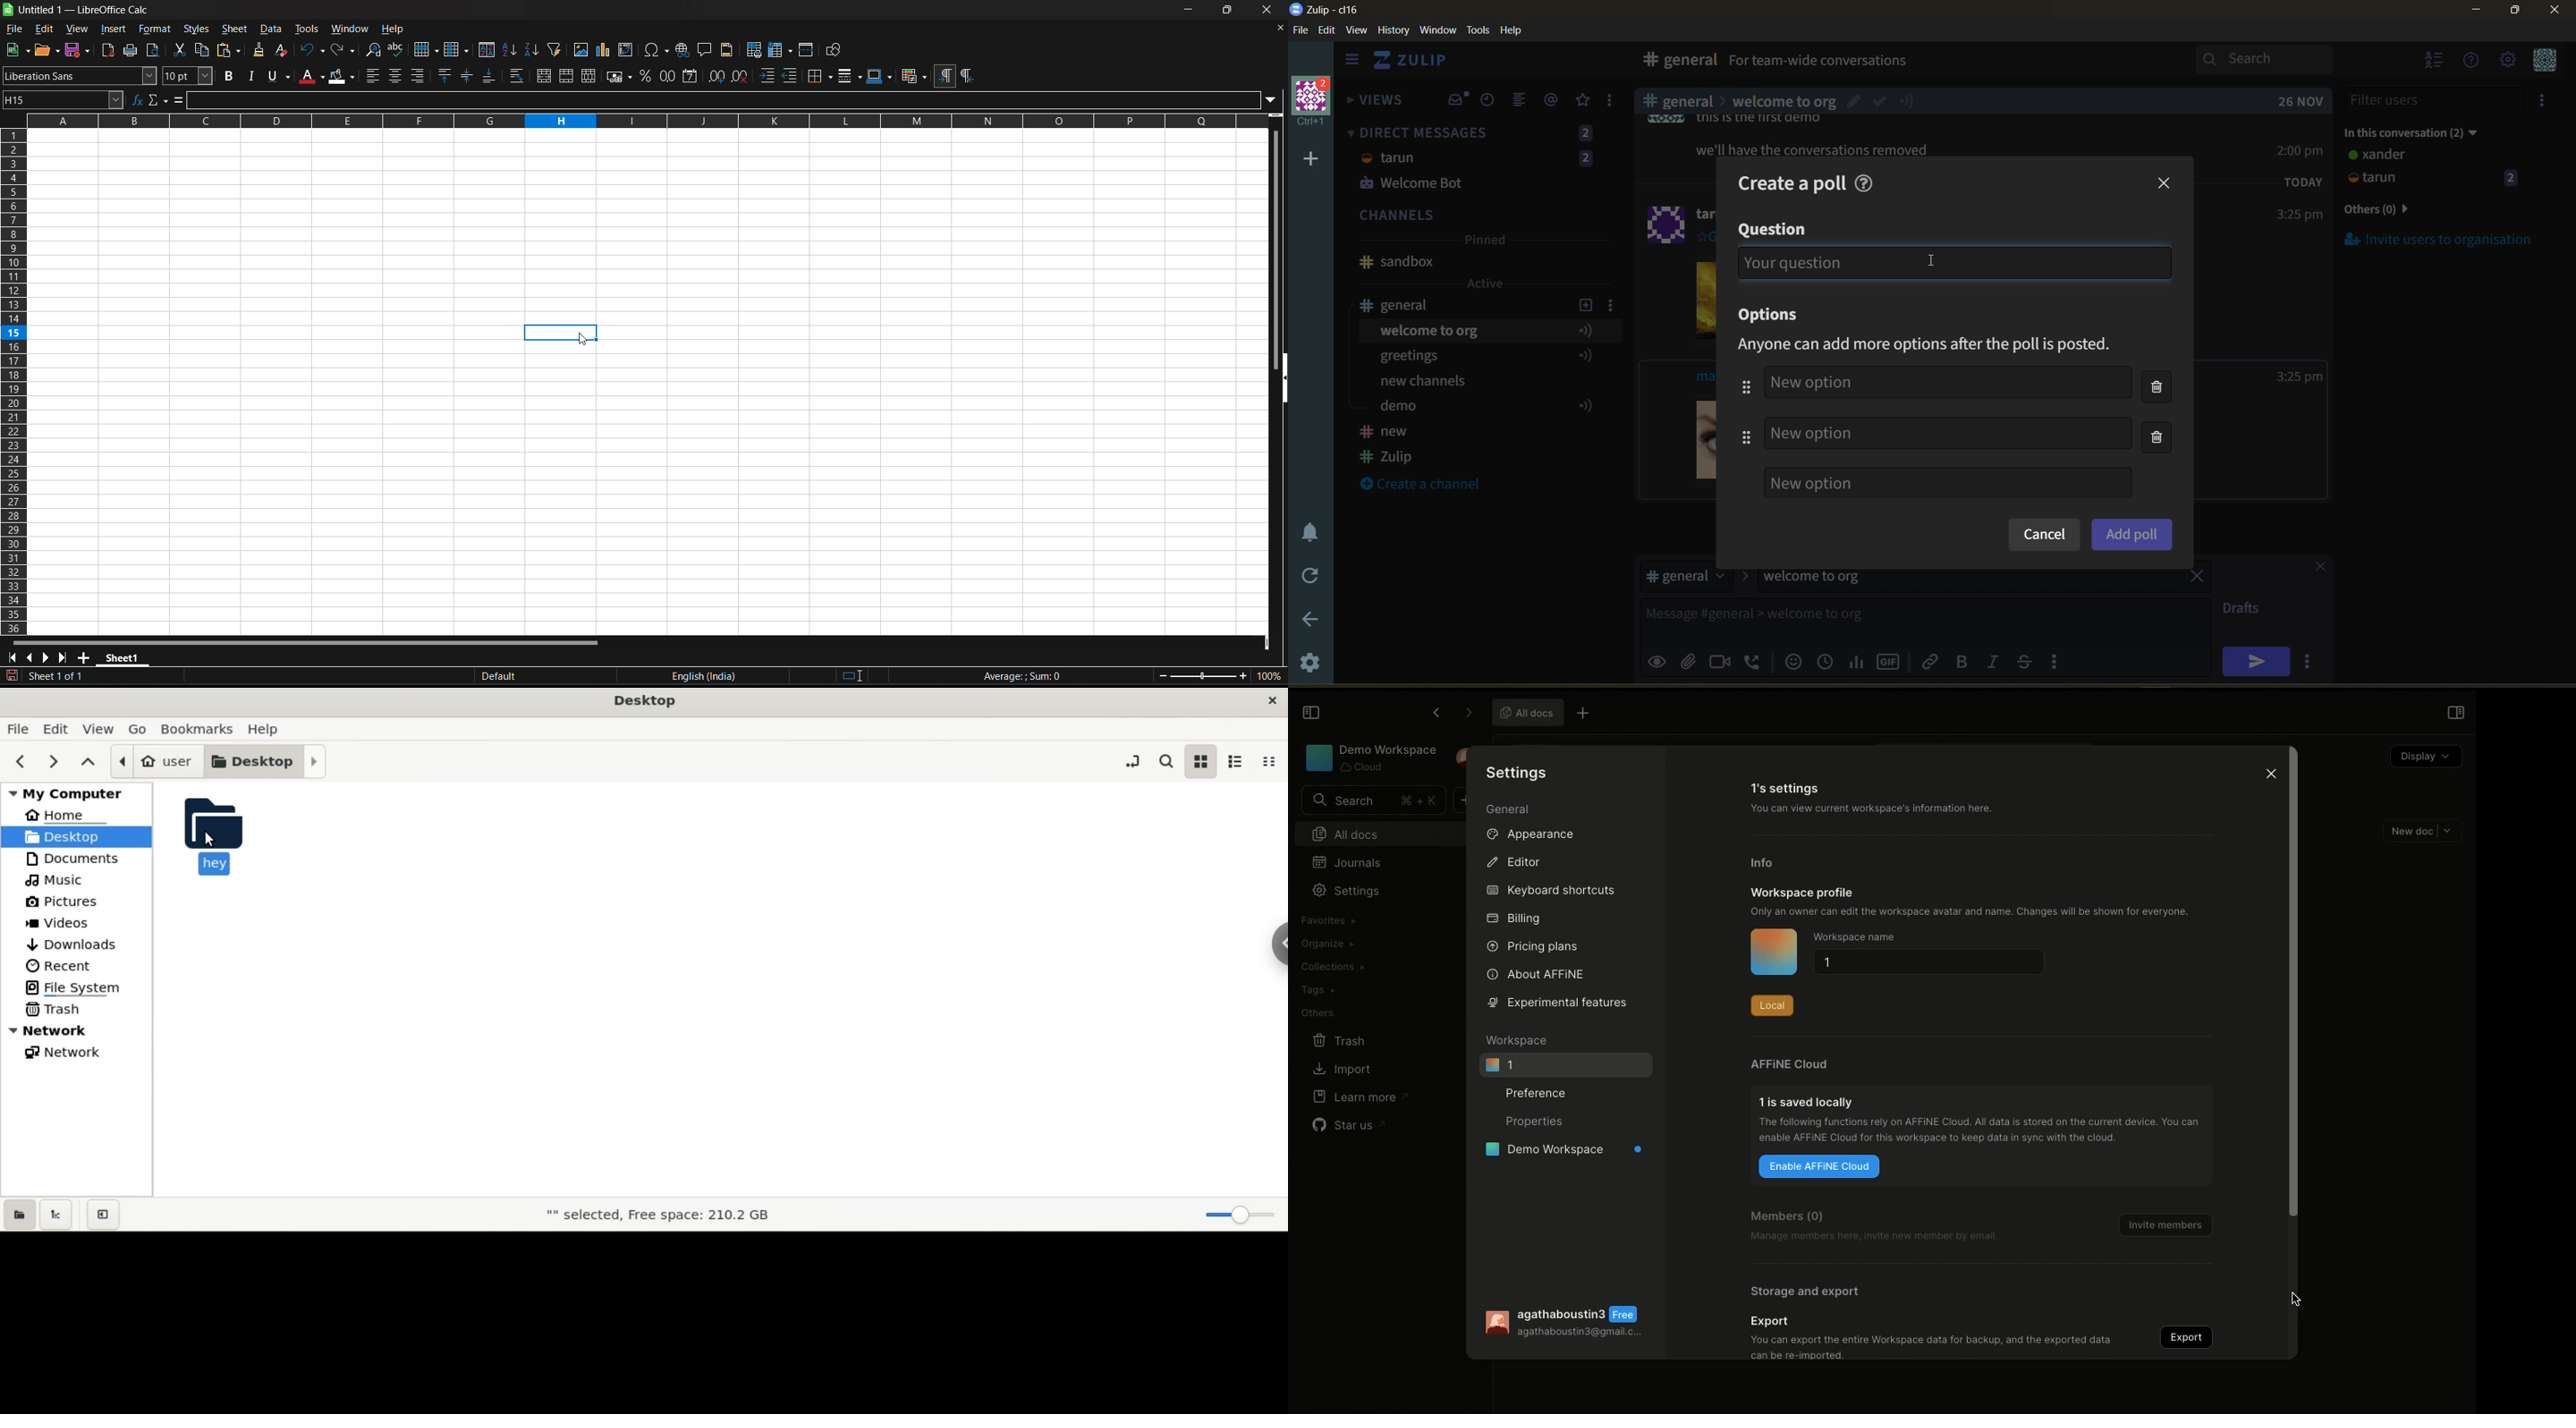 This screenshot has height=1428, width=2576. Describe the element at coordinates (9, 9) in the screenshot. I see `logo` at that location.